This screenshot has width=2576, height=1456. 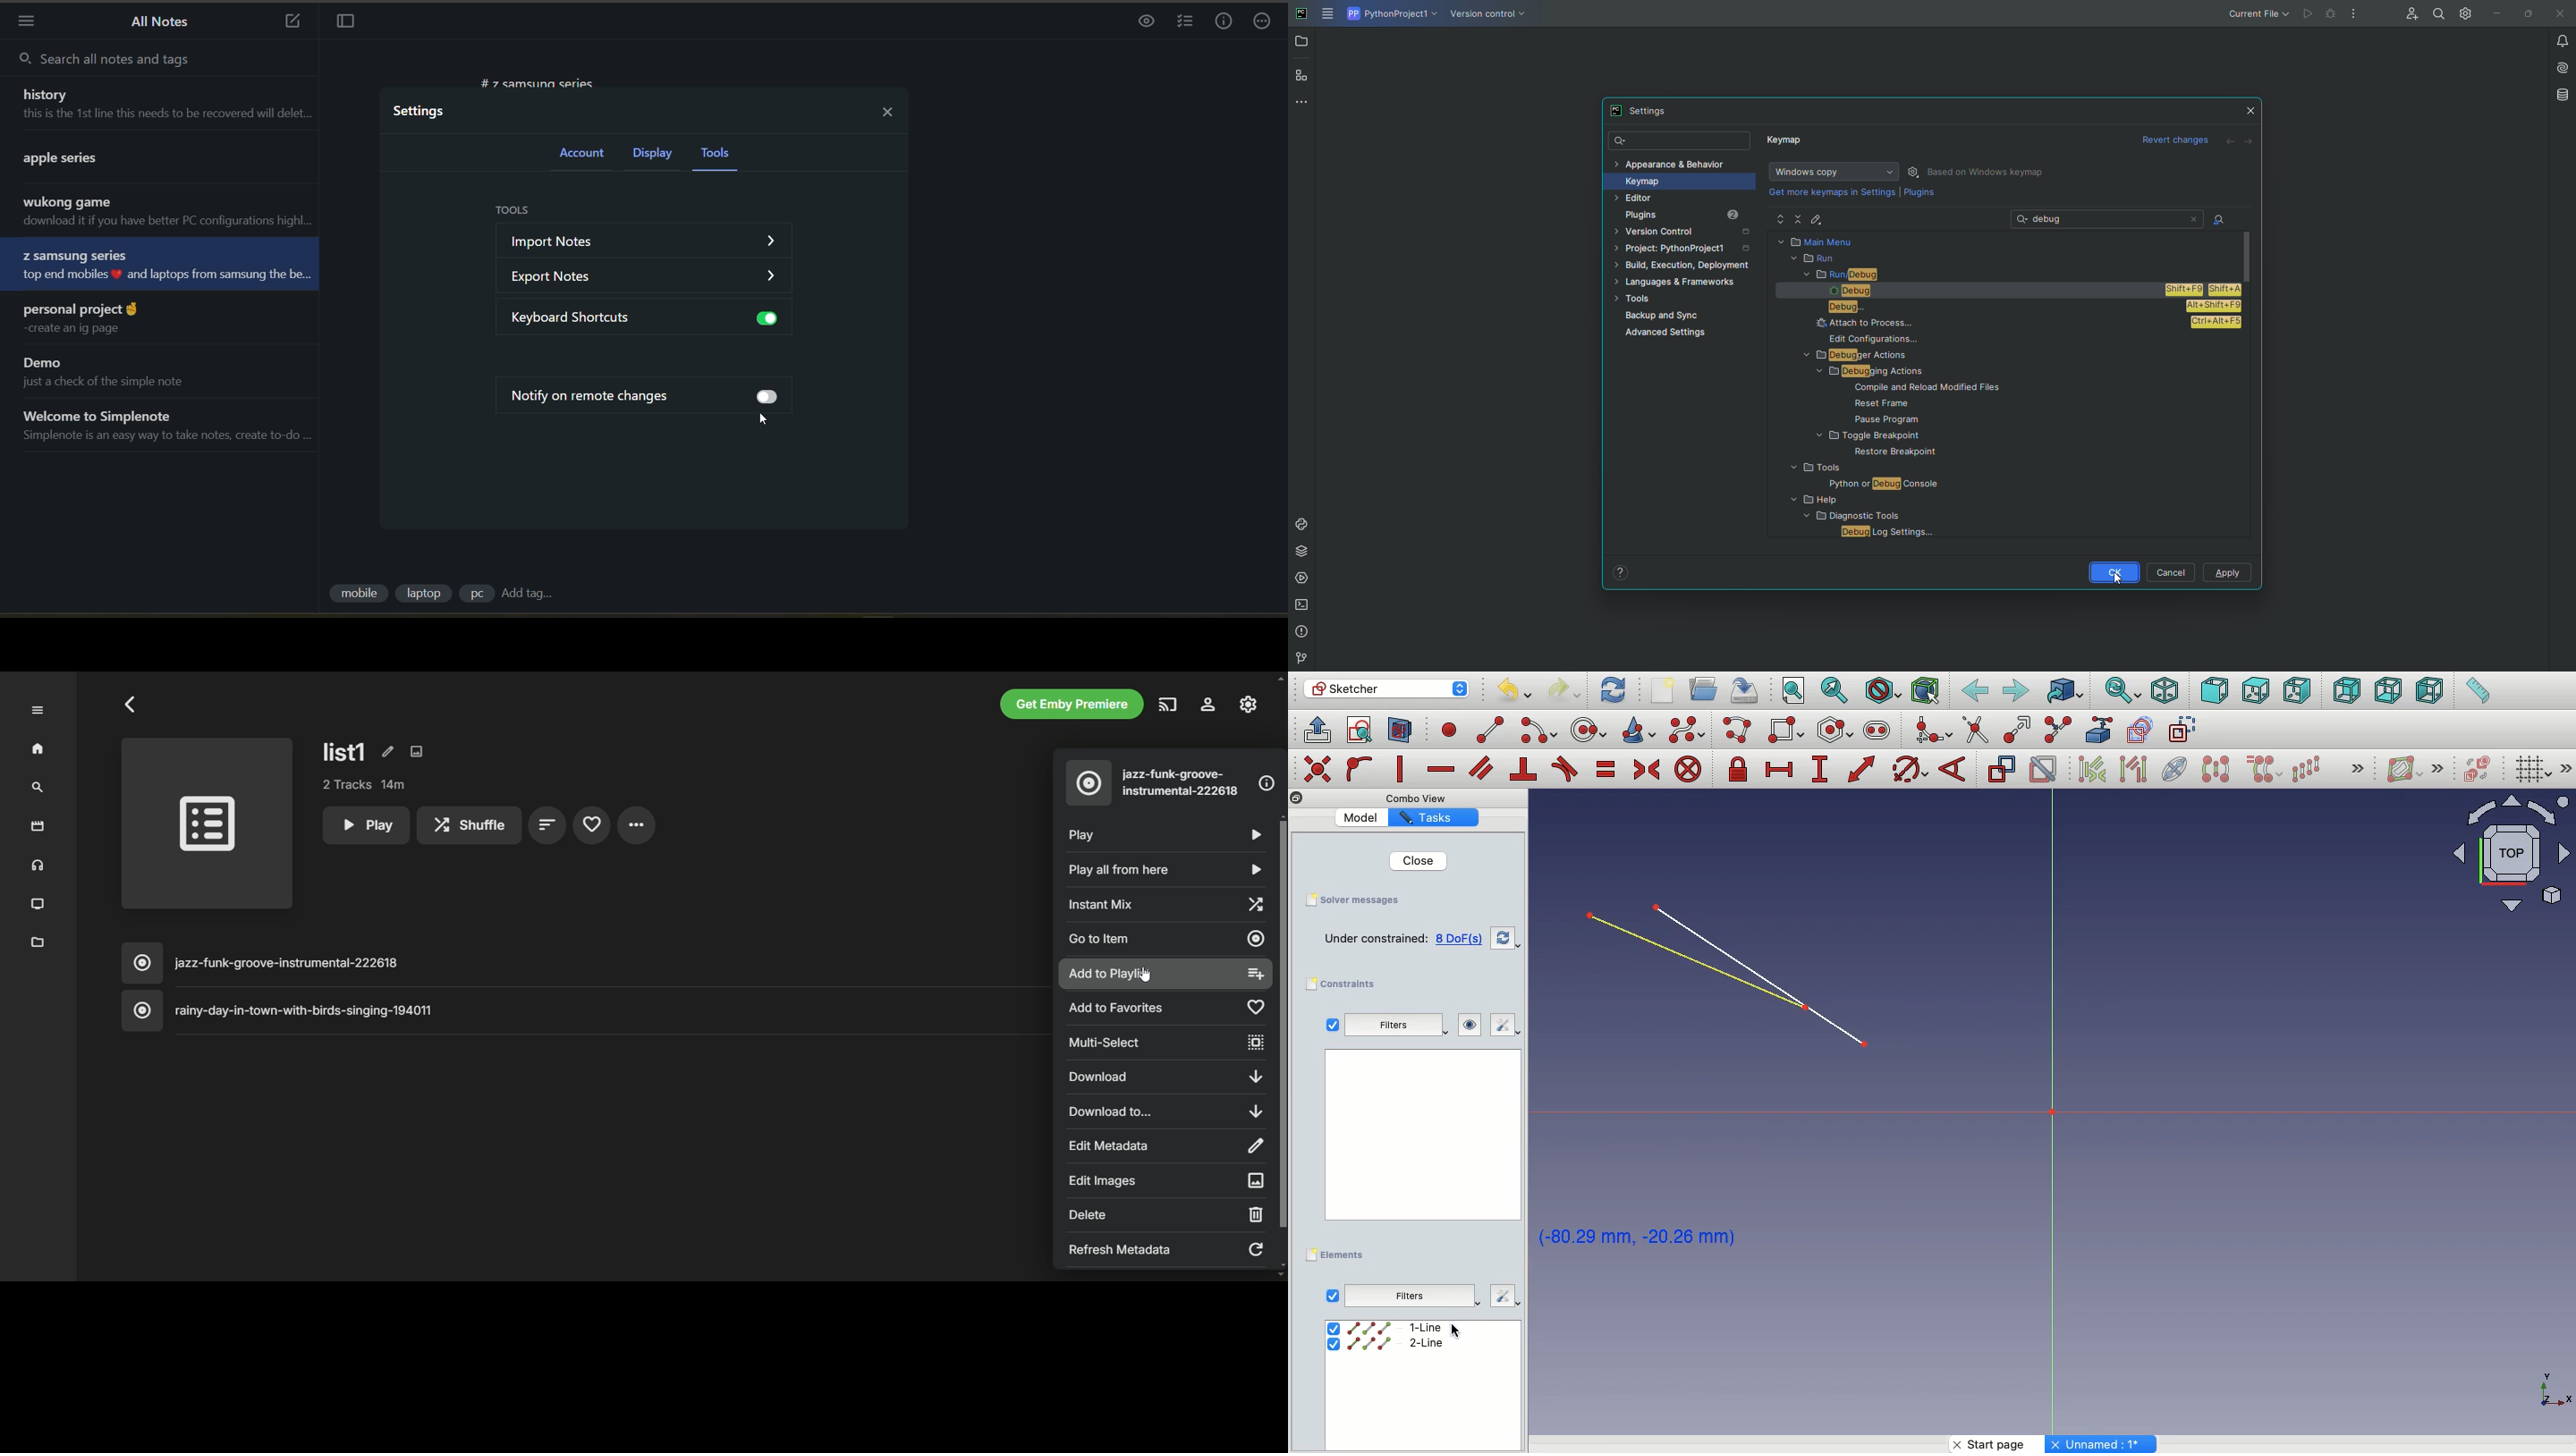 I want to click on Associated geometry, so click(x=2133, y=772).